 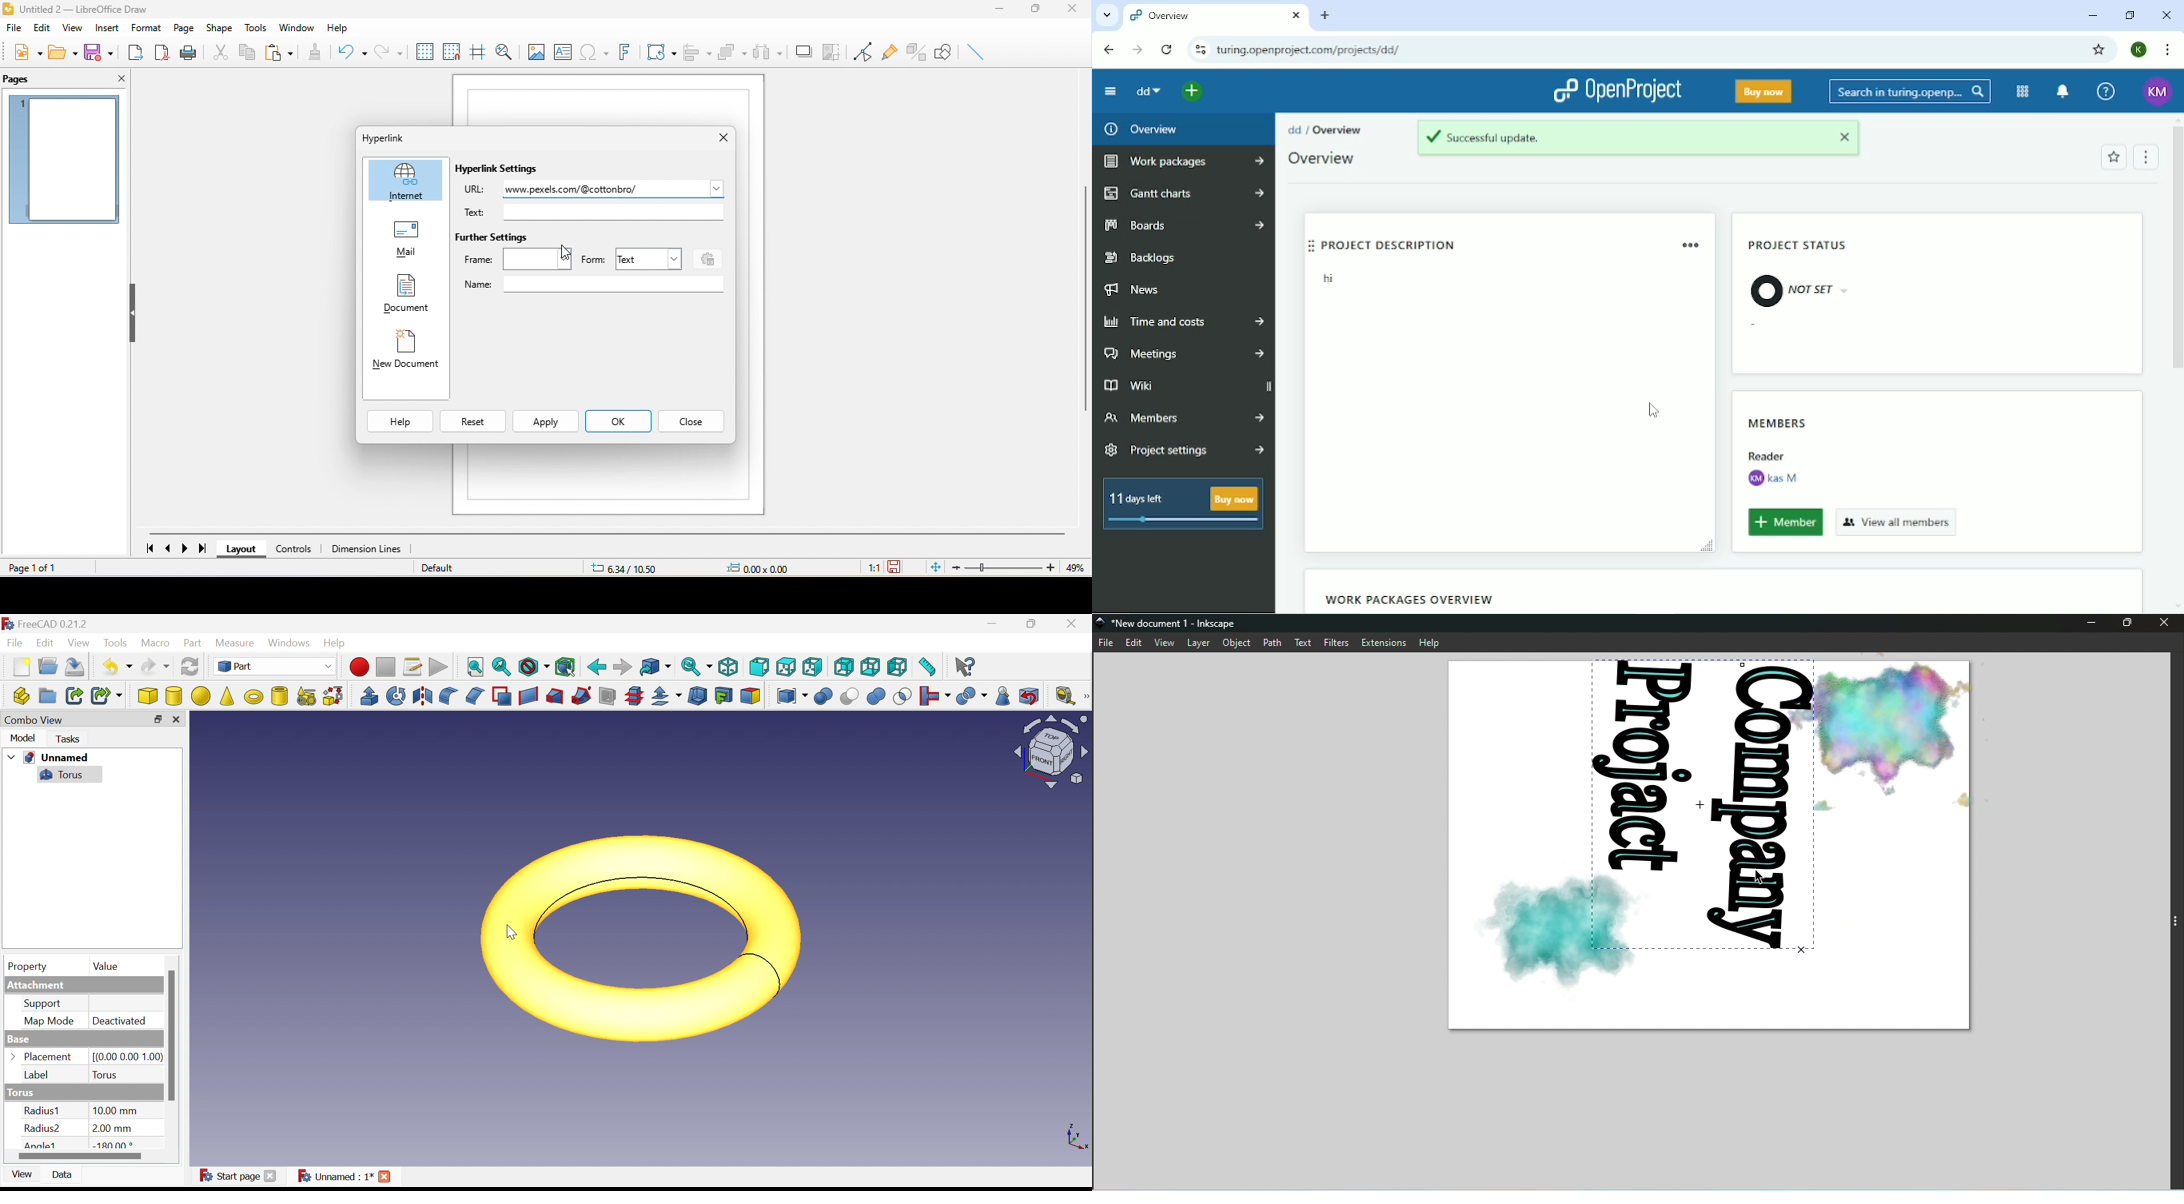 What do you see at coordinates (1294, 129) in the screenshot?
I see `dd` at bounding box center [1294, 129].